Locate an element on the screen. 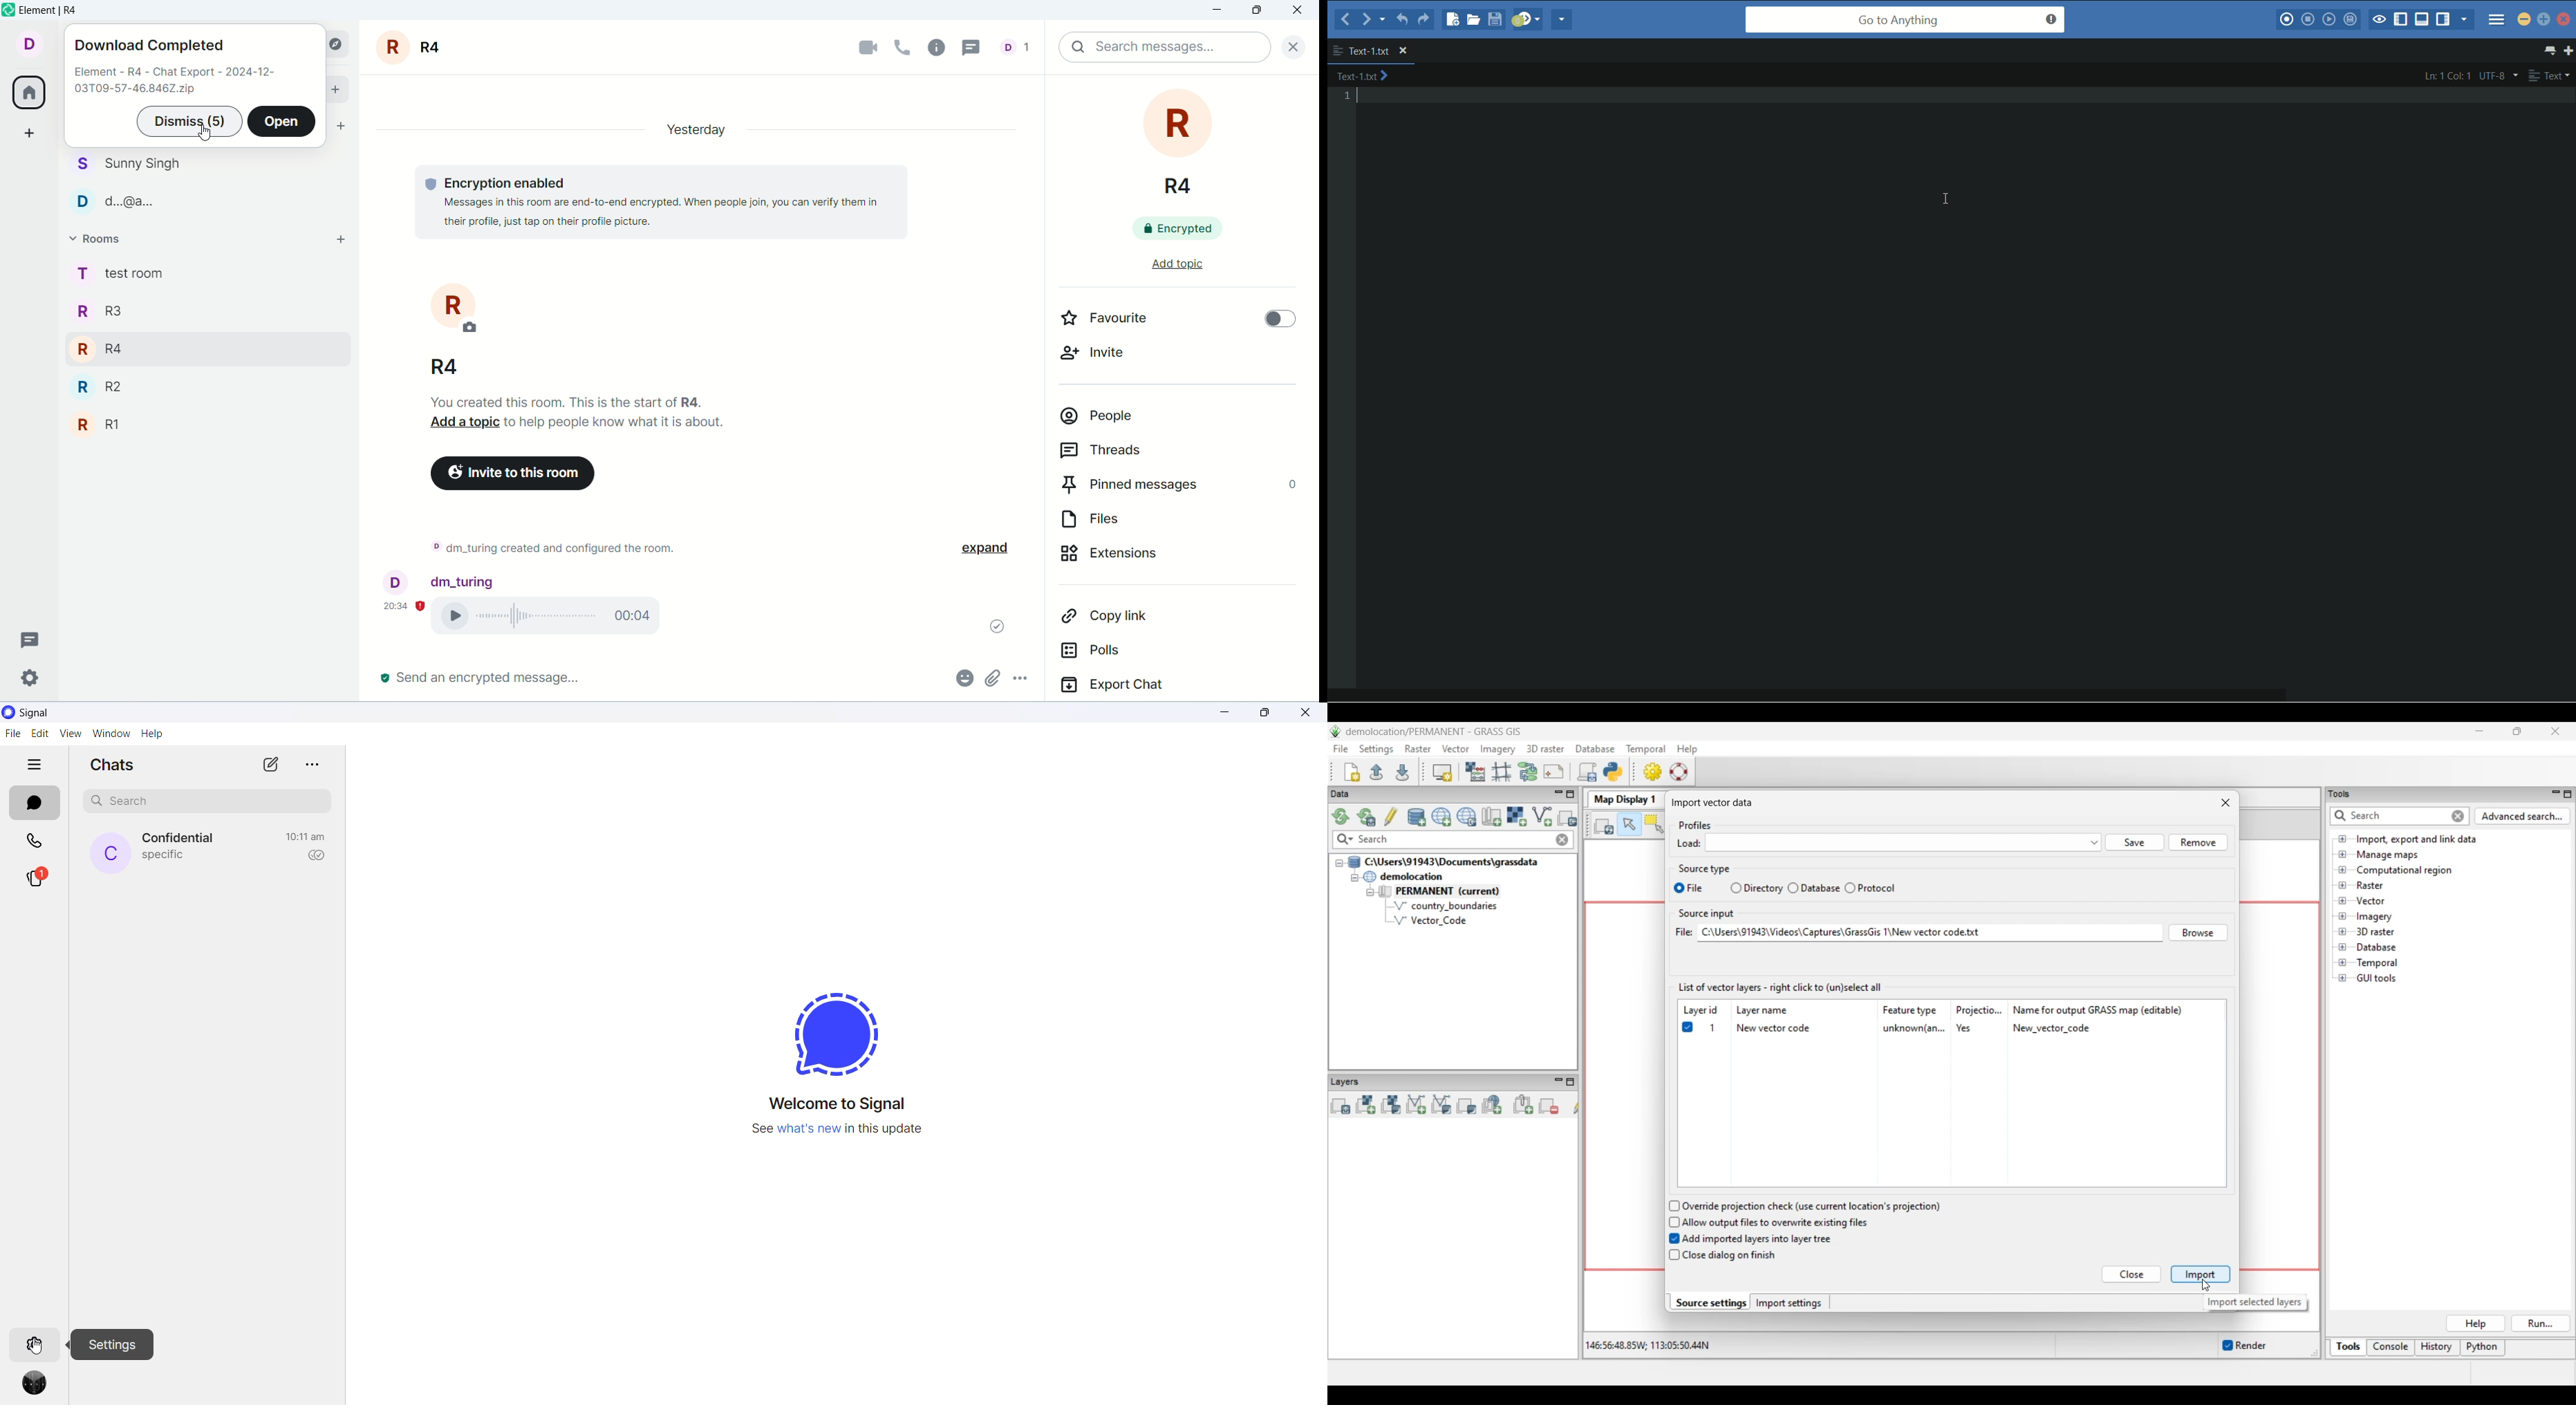 The width and height of the screenshot is (2576, 1428). invite to room is located at coordinates (514, 474).